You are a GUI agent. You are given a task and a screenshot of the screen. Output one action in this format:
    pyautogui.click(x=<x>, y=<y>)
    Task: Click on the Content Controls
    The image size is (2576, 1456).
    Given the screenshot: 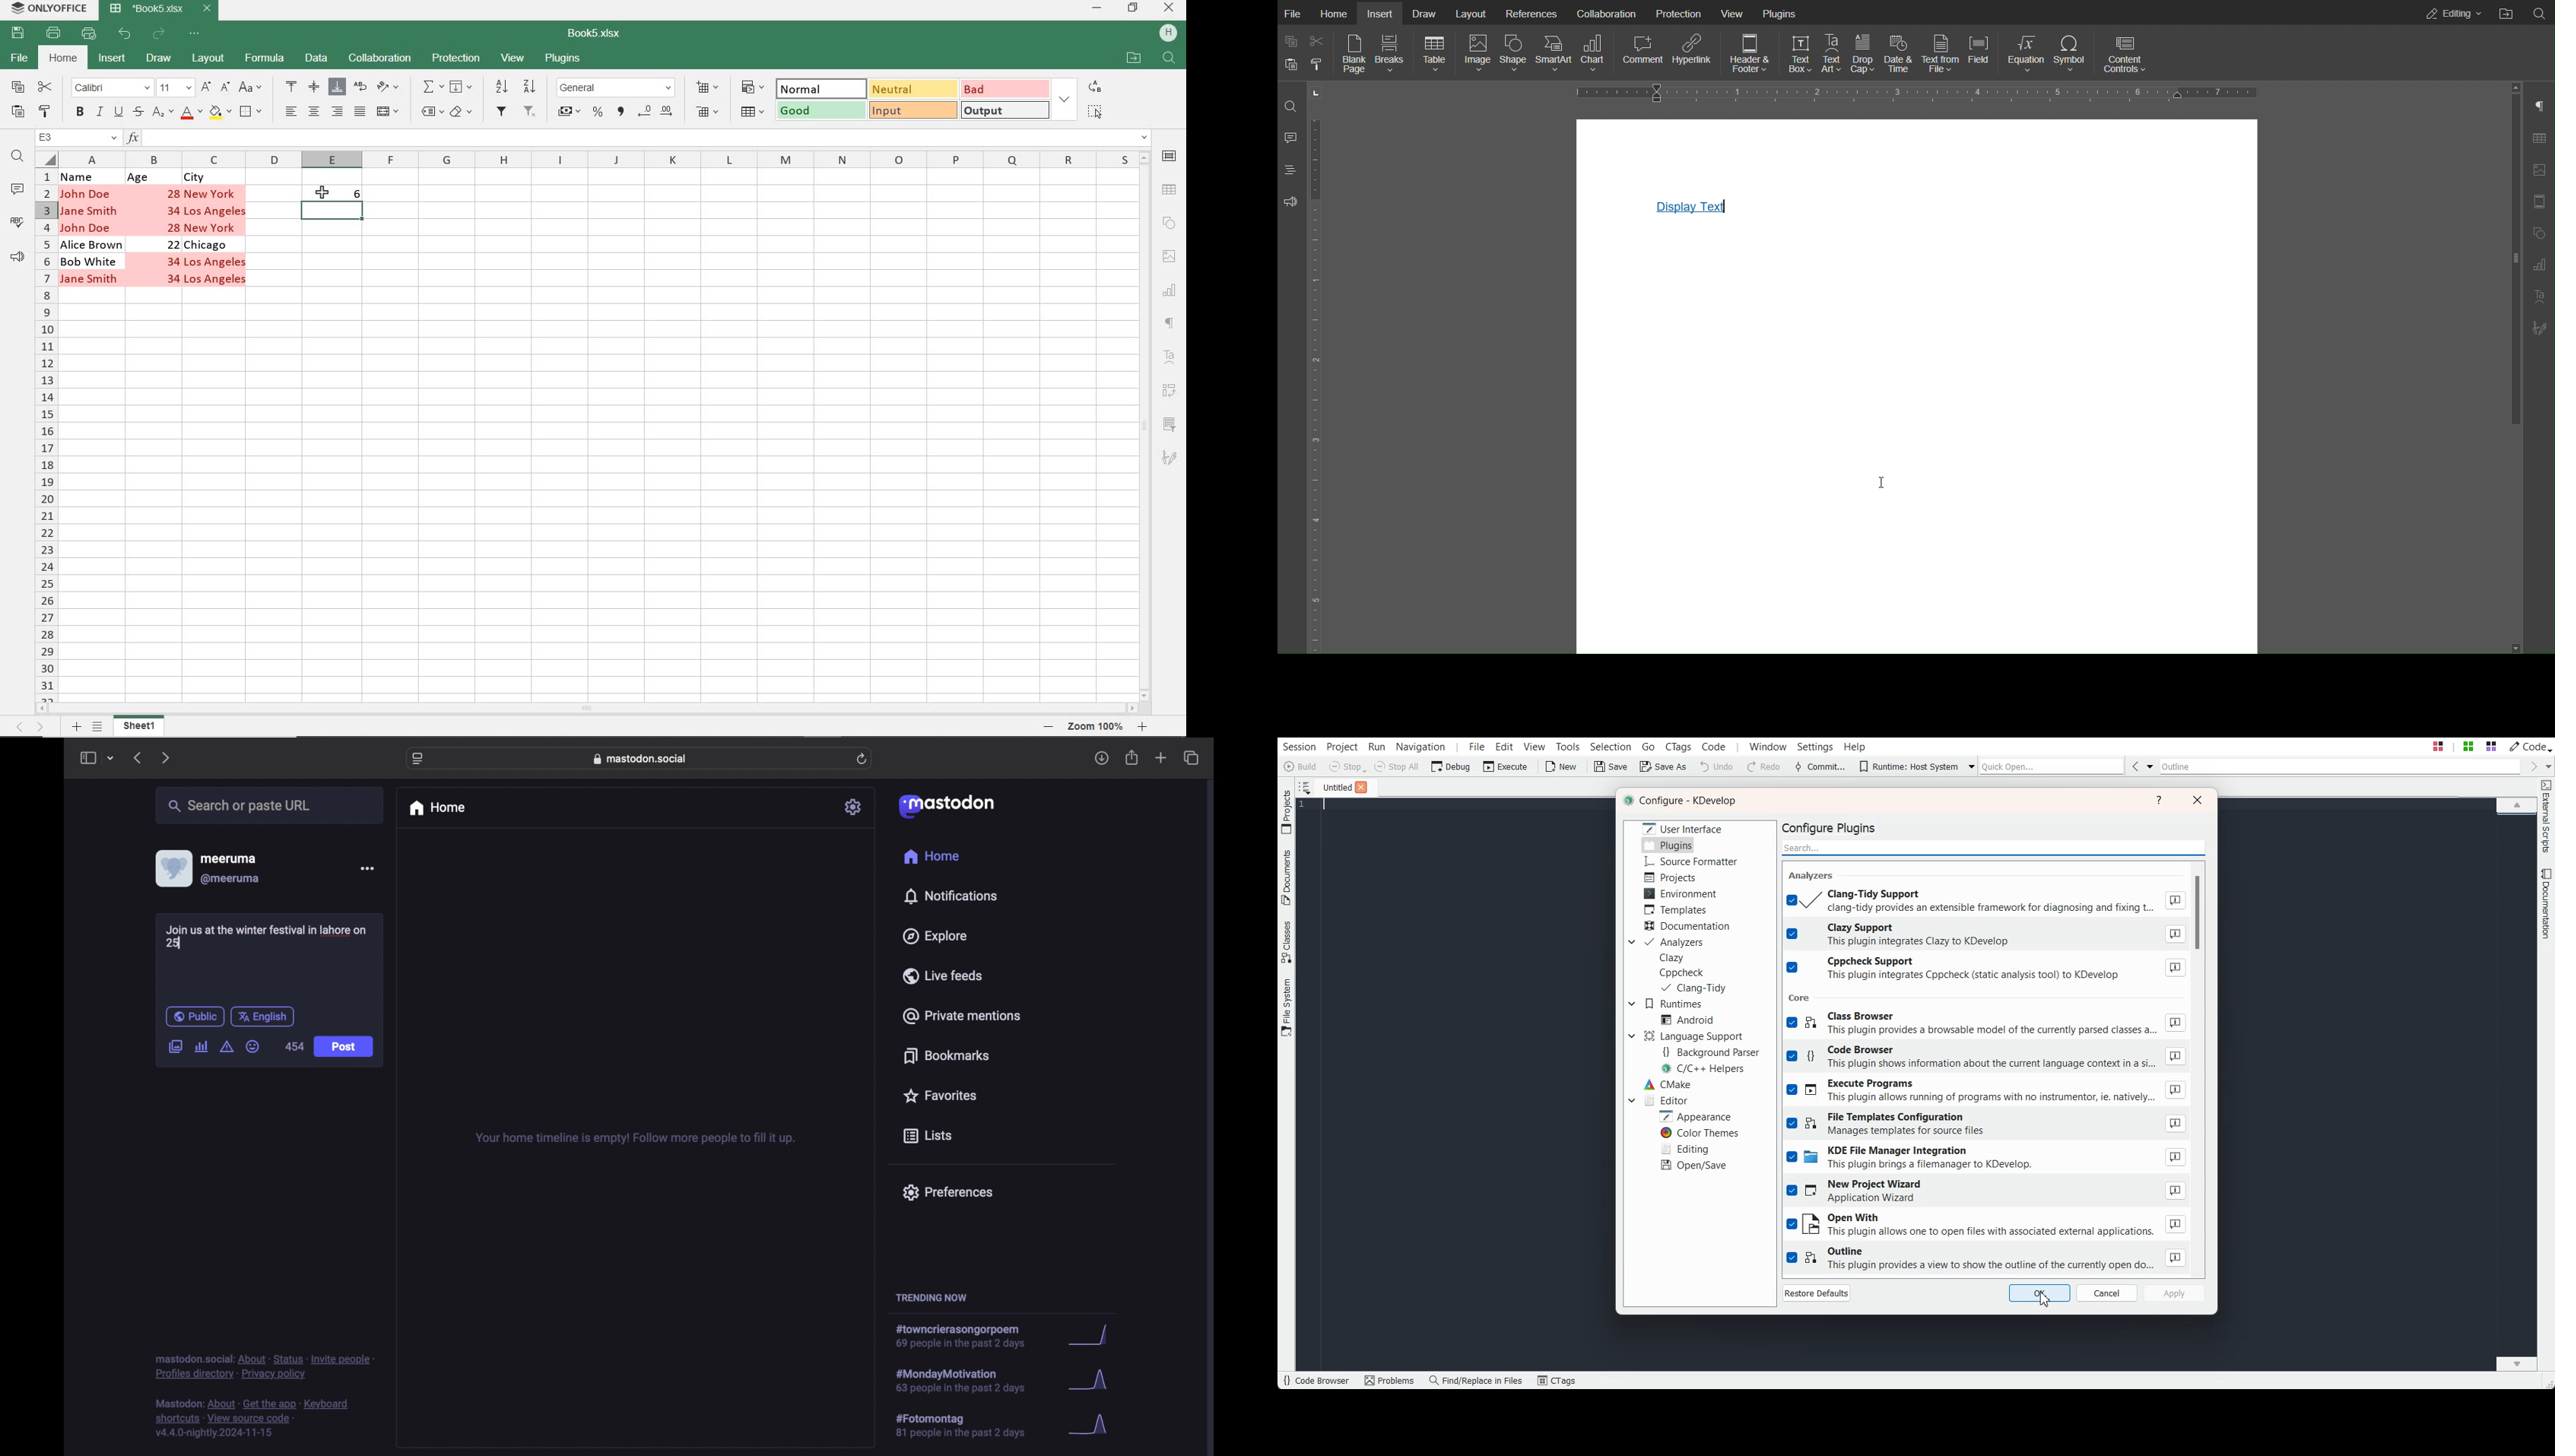 What is the action you would take?
    pyautogui.click(x=2128, y=53)
    